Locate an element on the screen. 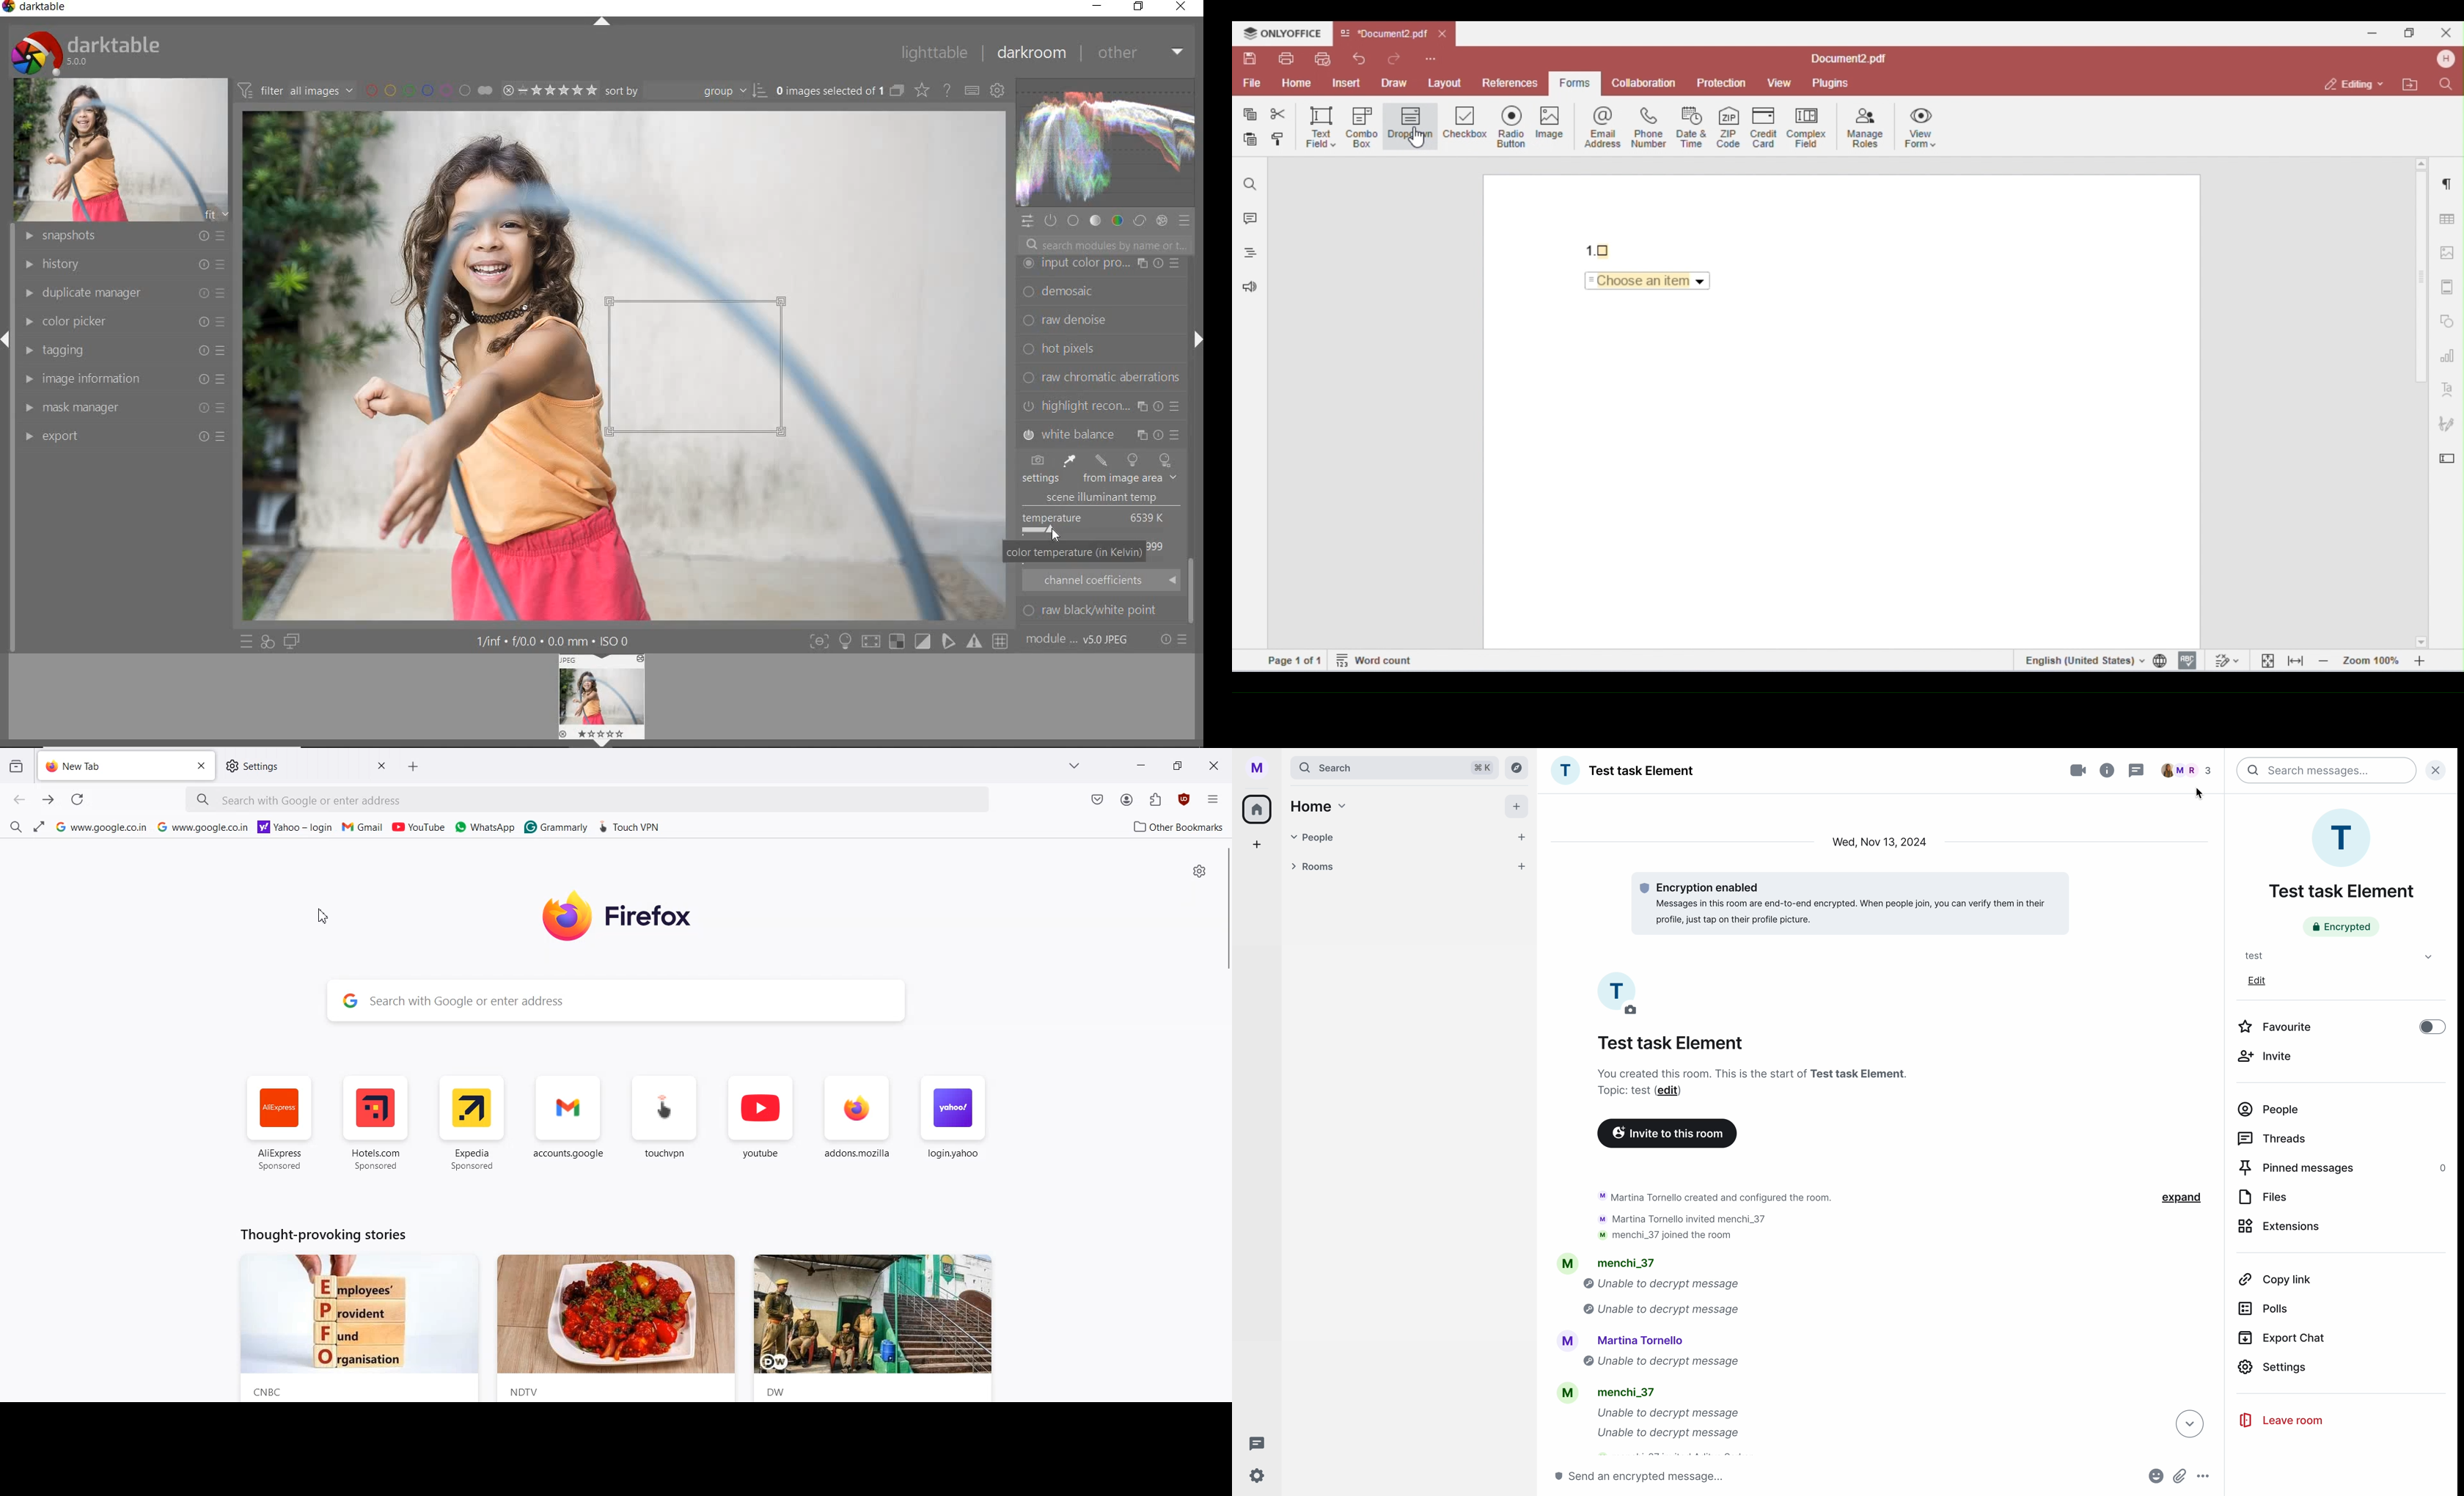 The width and height of the screenshot is (2464, 1512). close is located at coordinates (2440, 769).